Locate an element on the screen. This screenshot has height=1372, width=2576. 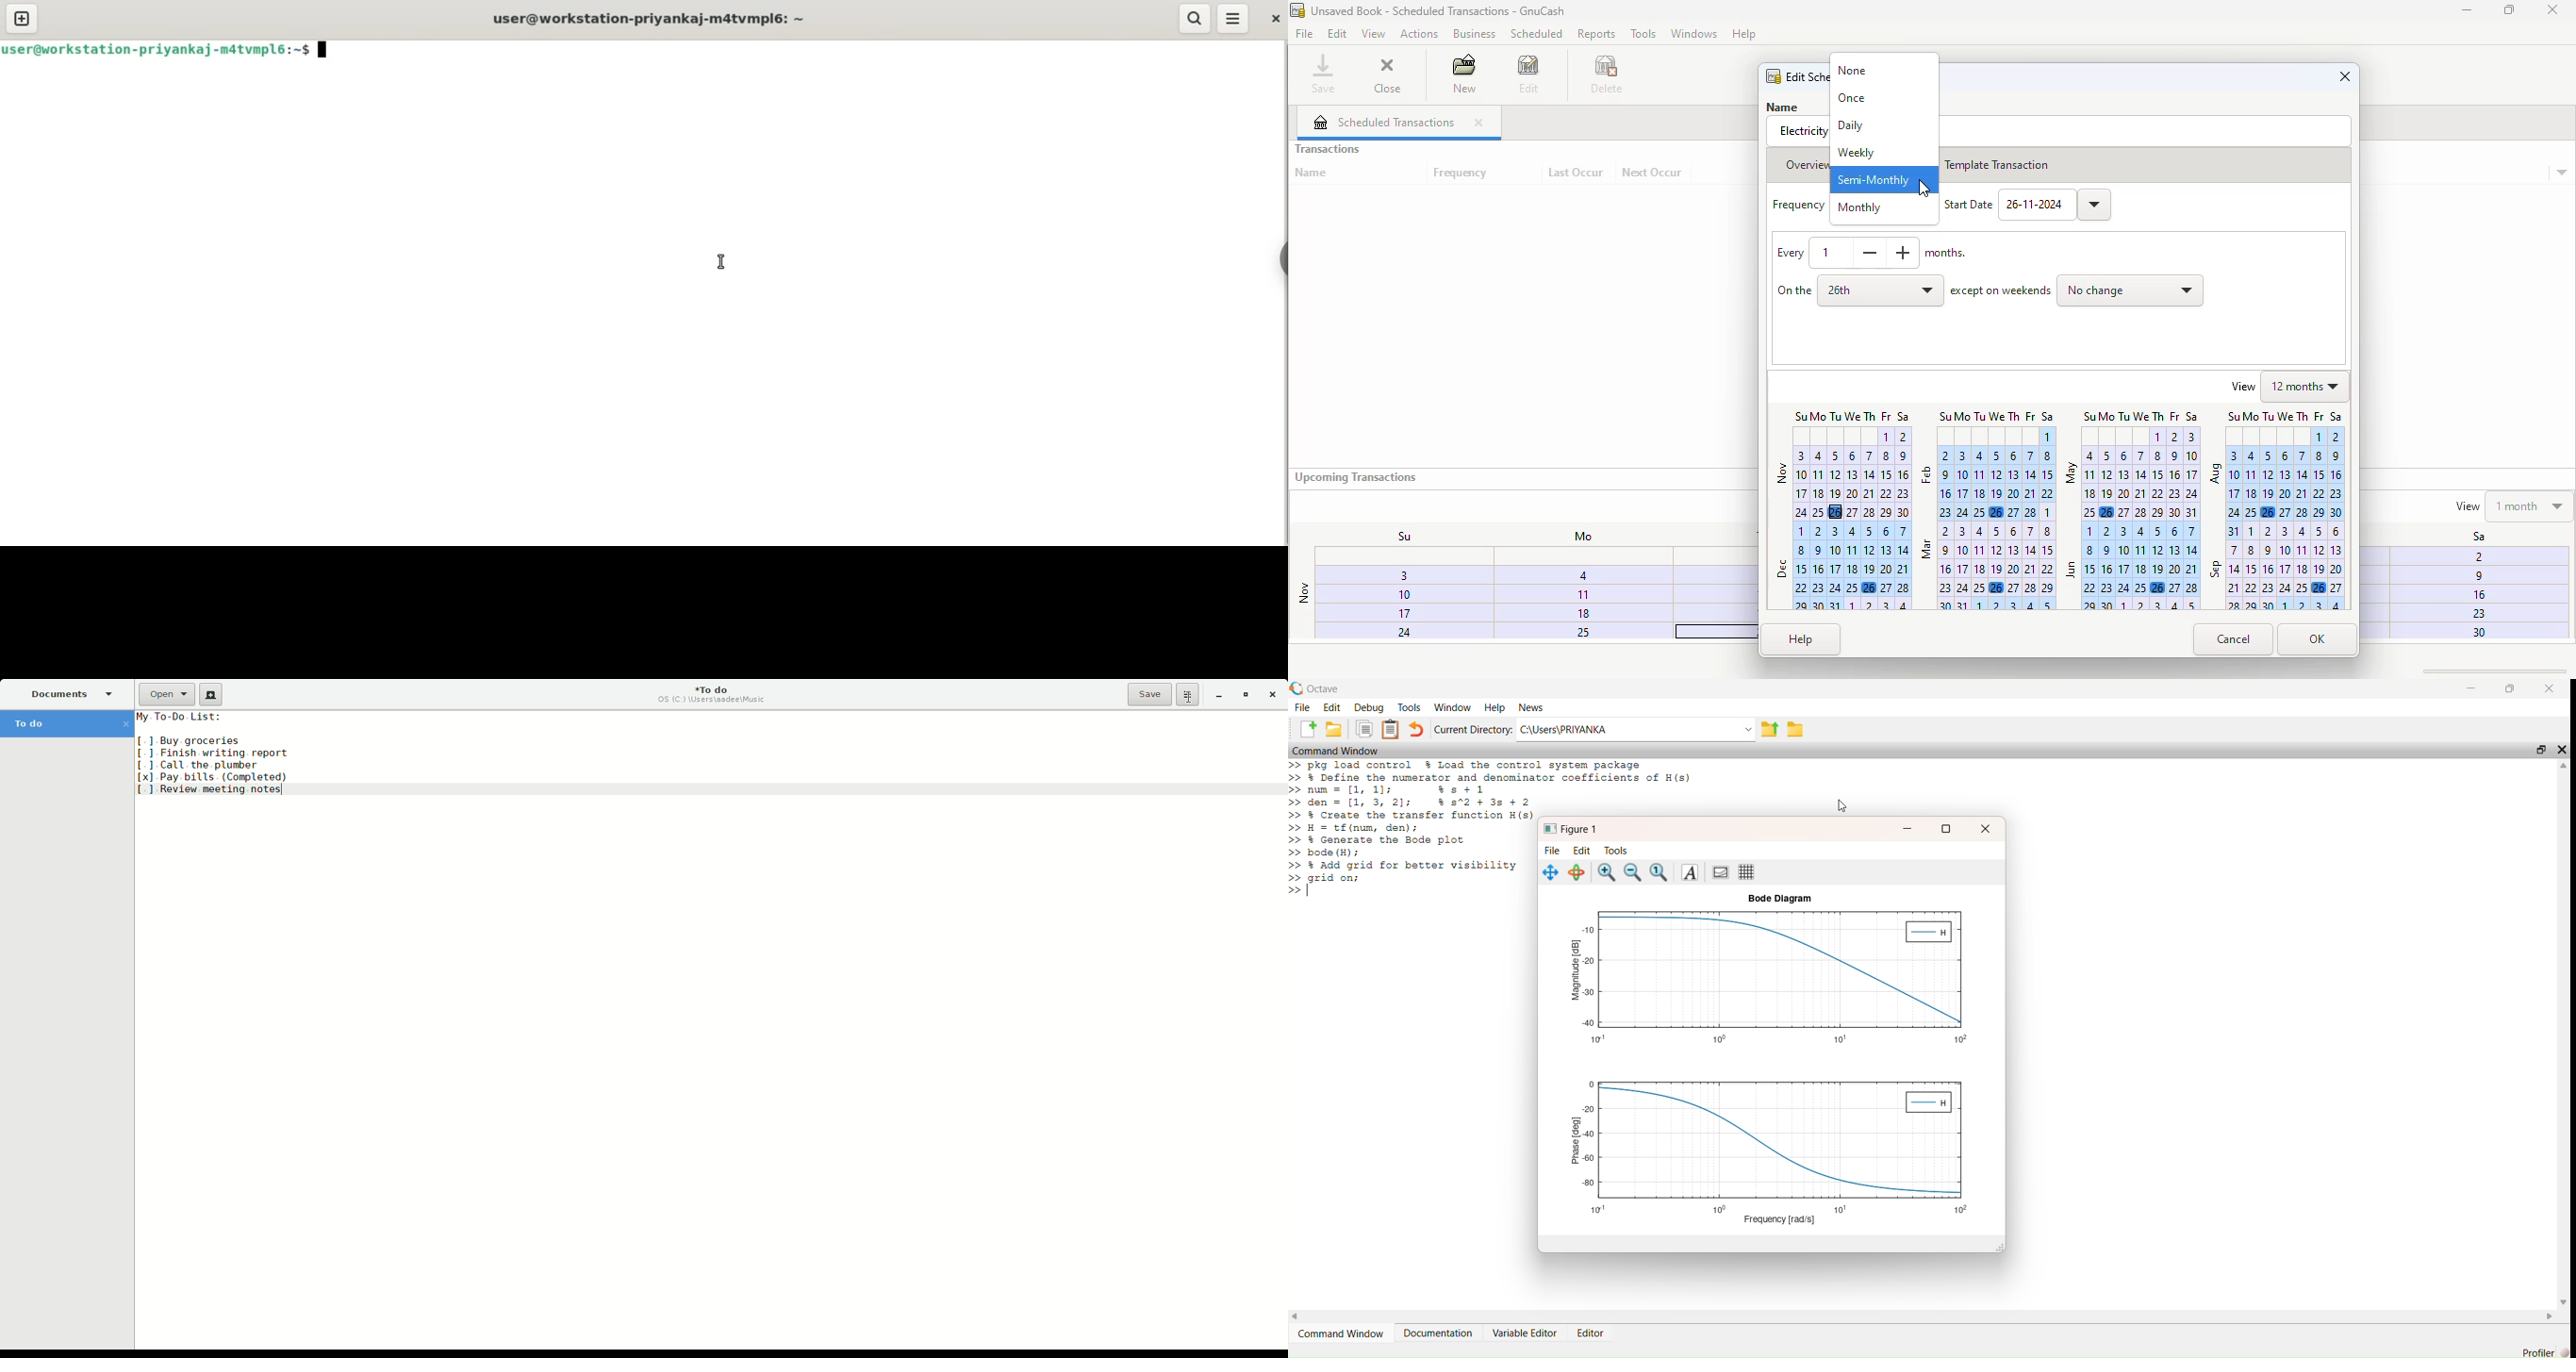
view is located at coordinates (2243, 386).